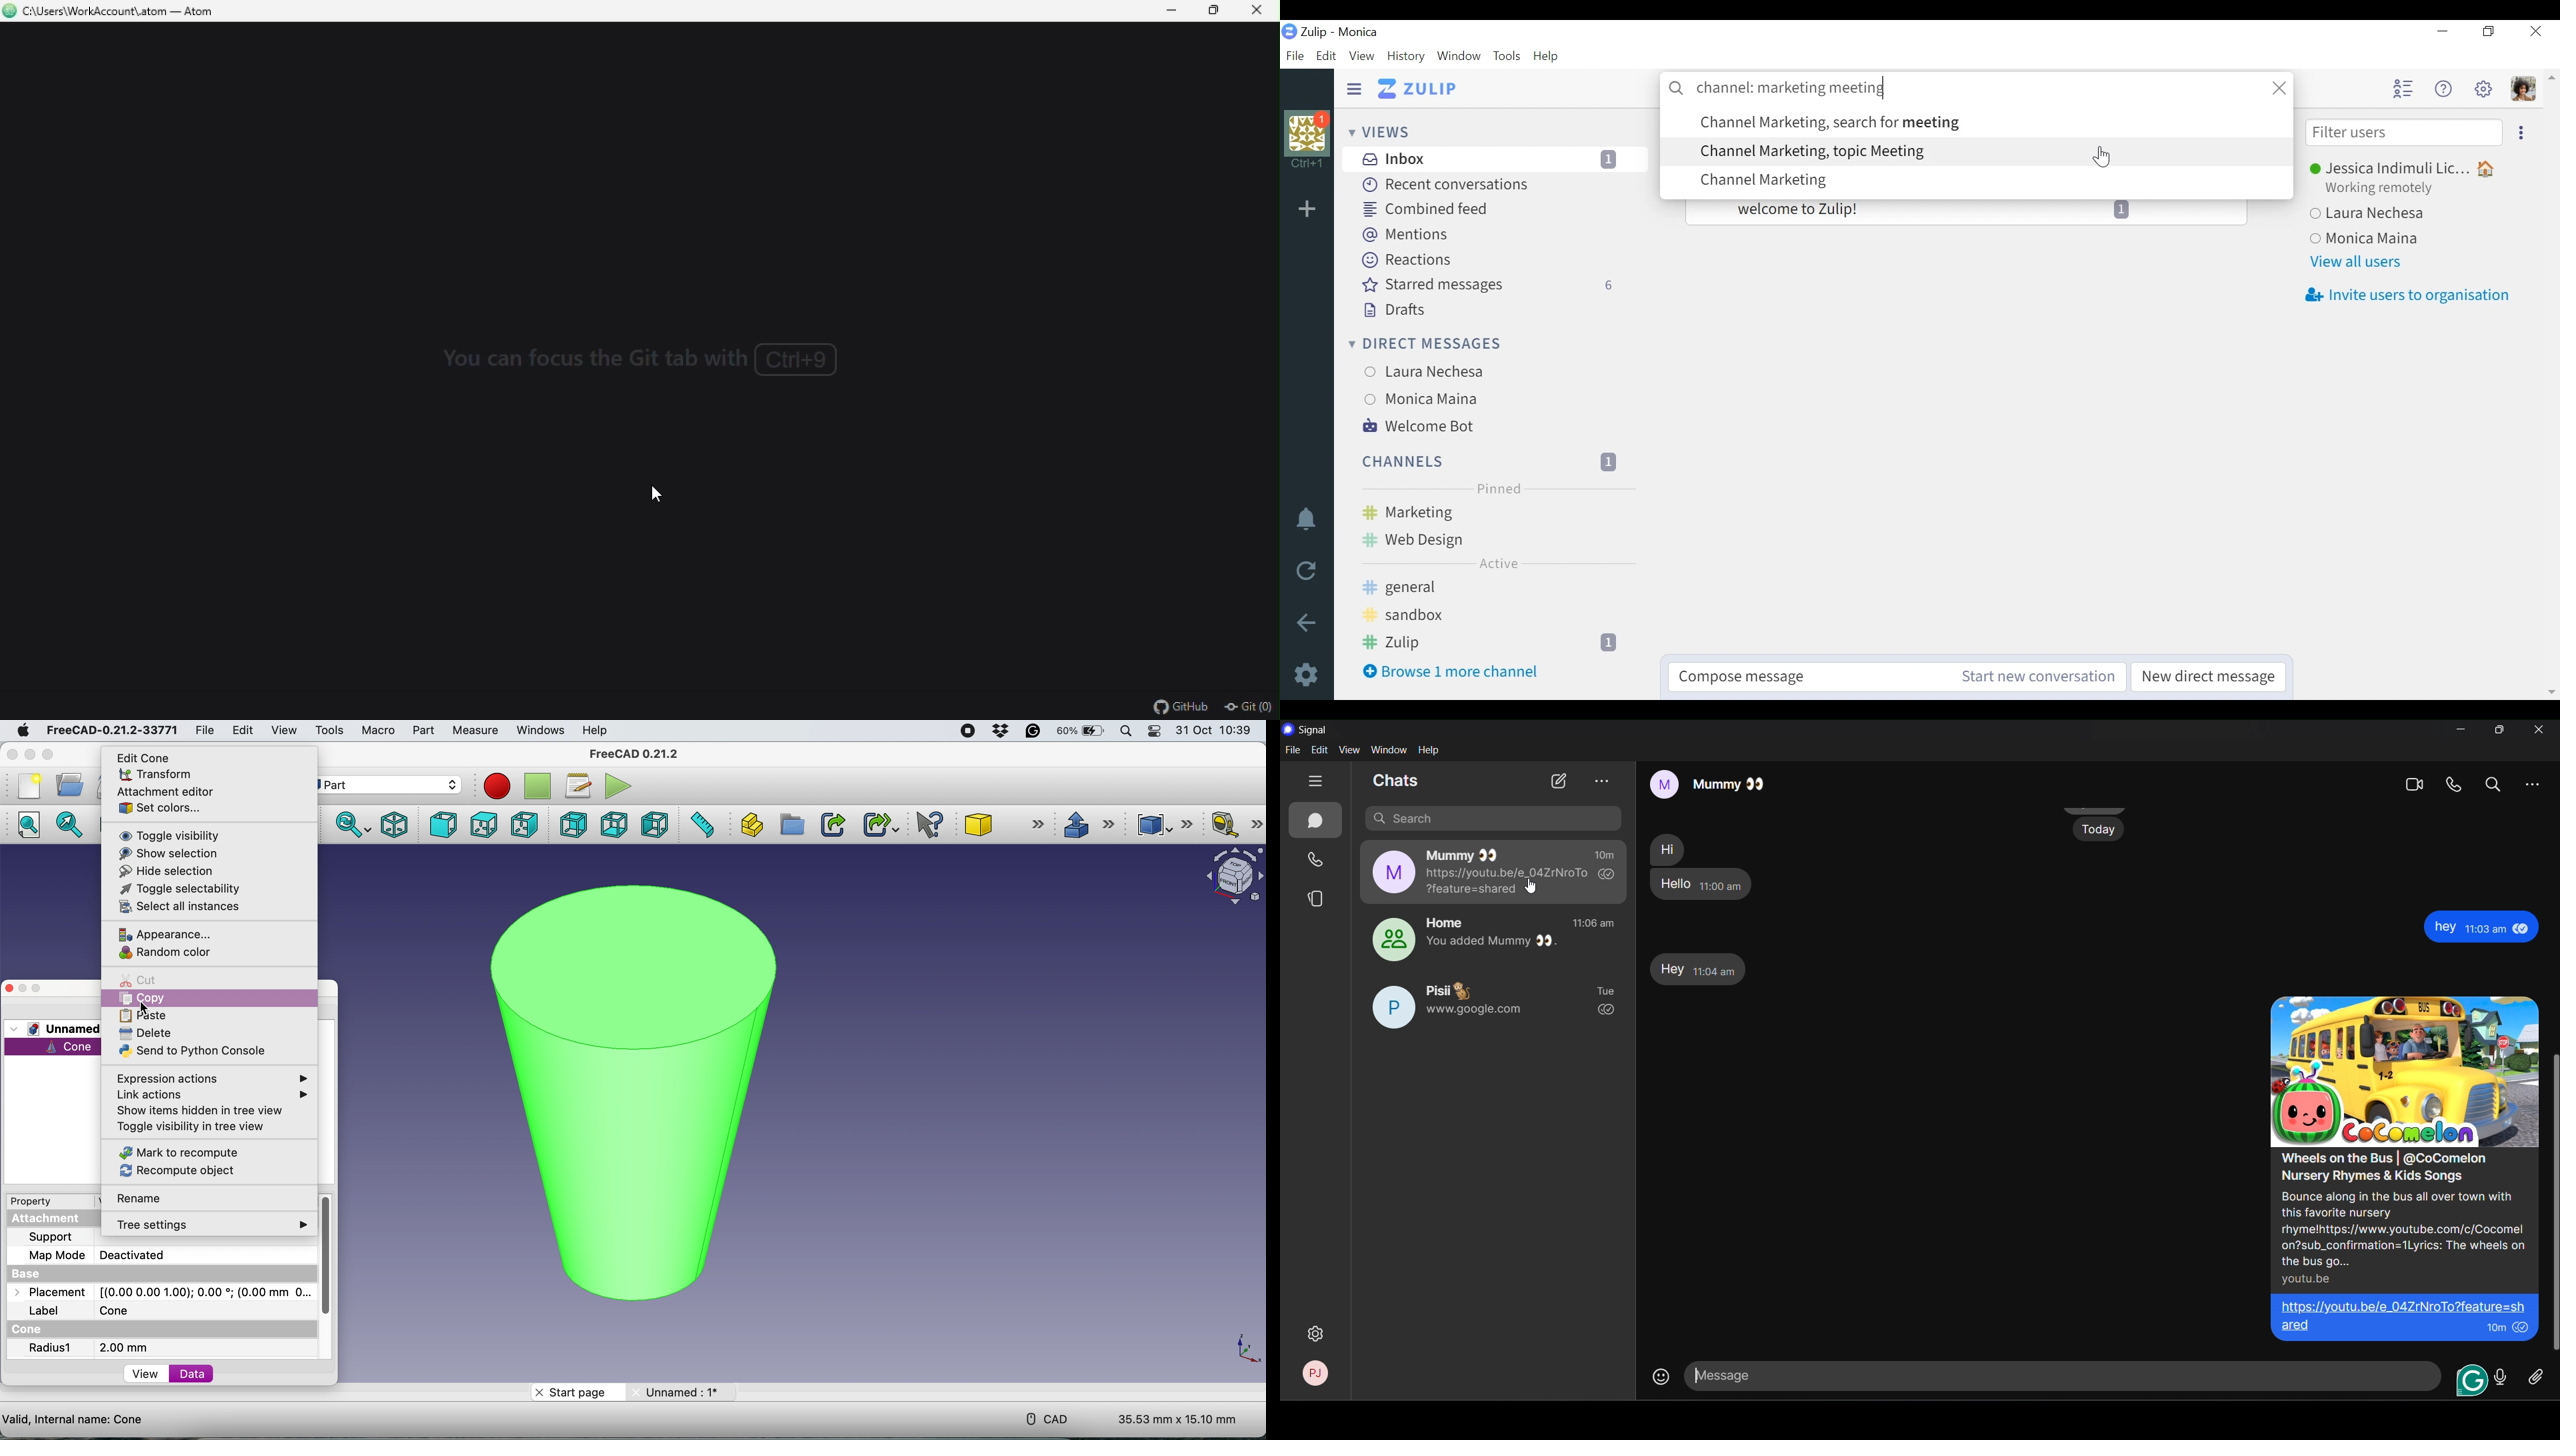 This screenshot has width=2576, height=1456. I want to click on Monica Maina, so click(1458, 401).